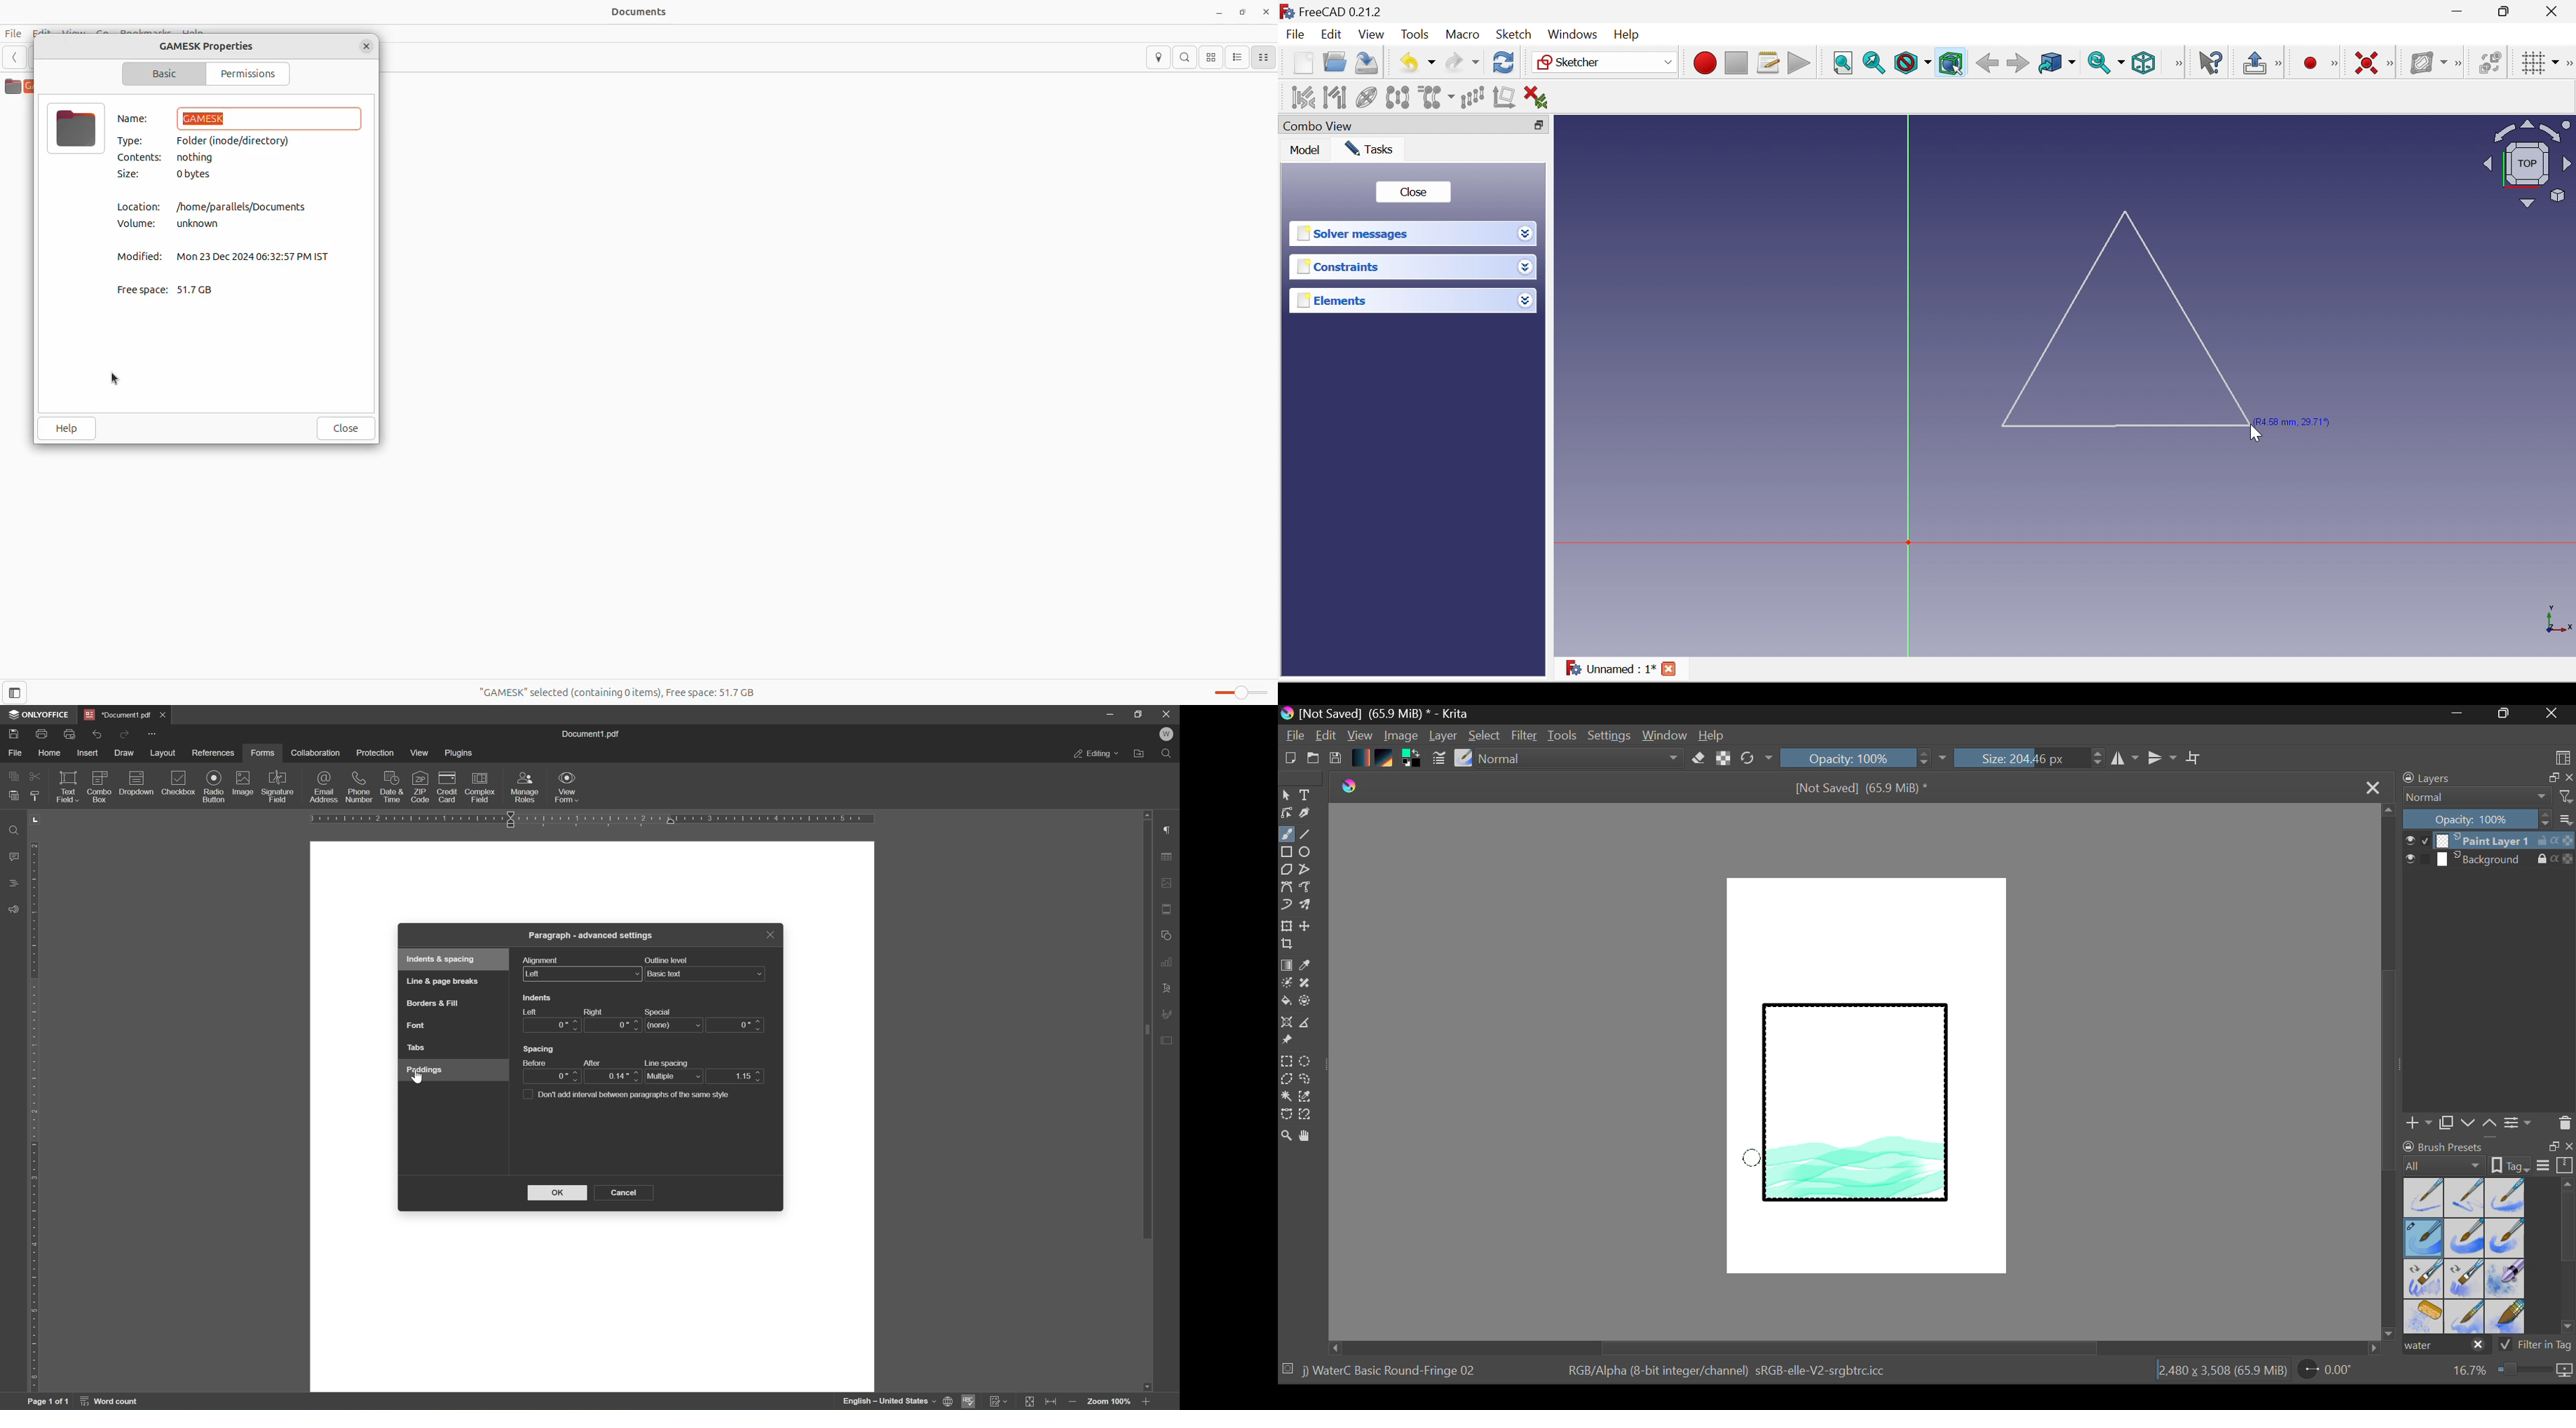  I want to click on DRAG_TO Stroke 5, so click(1756, 1161).